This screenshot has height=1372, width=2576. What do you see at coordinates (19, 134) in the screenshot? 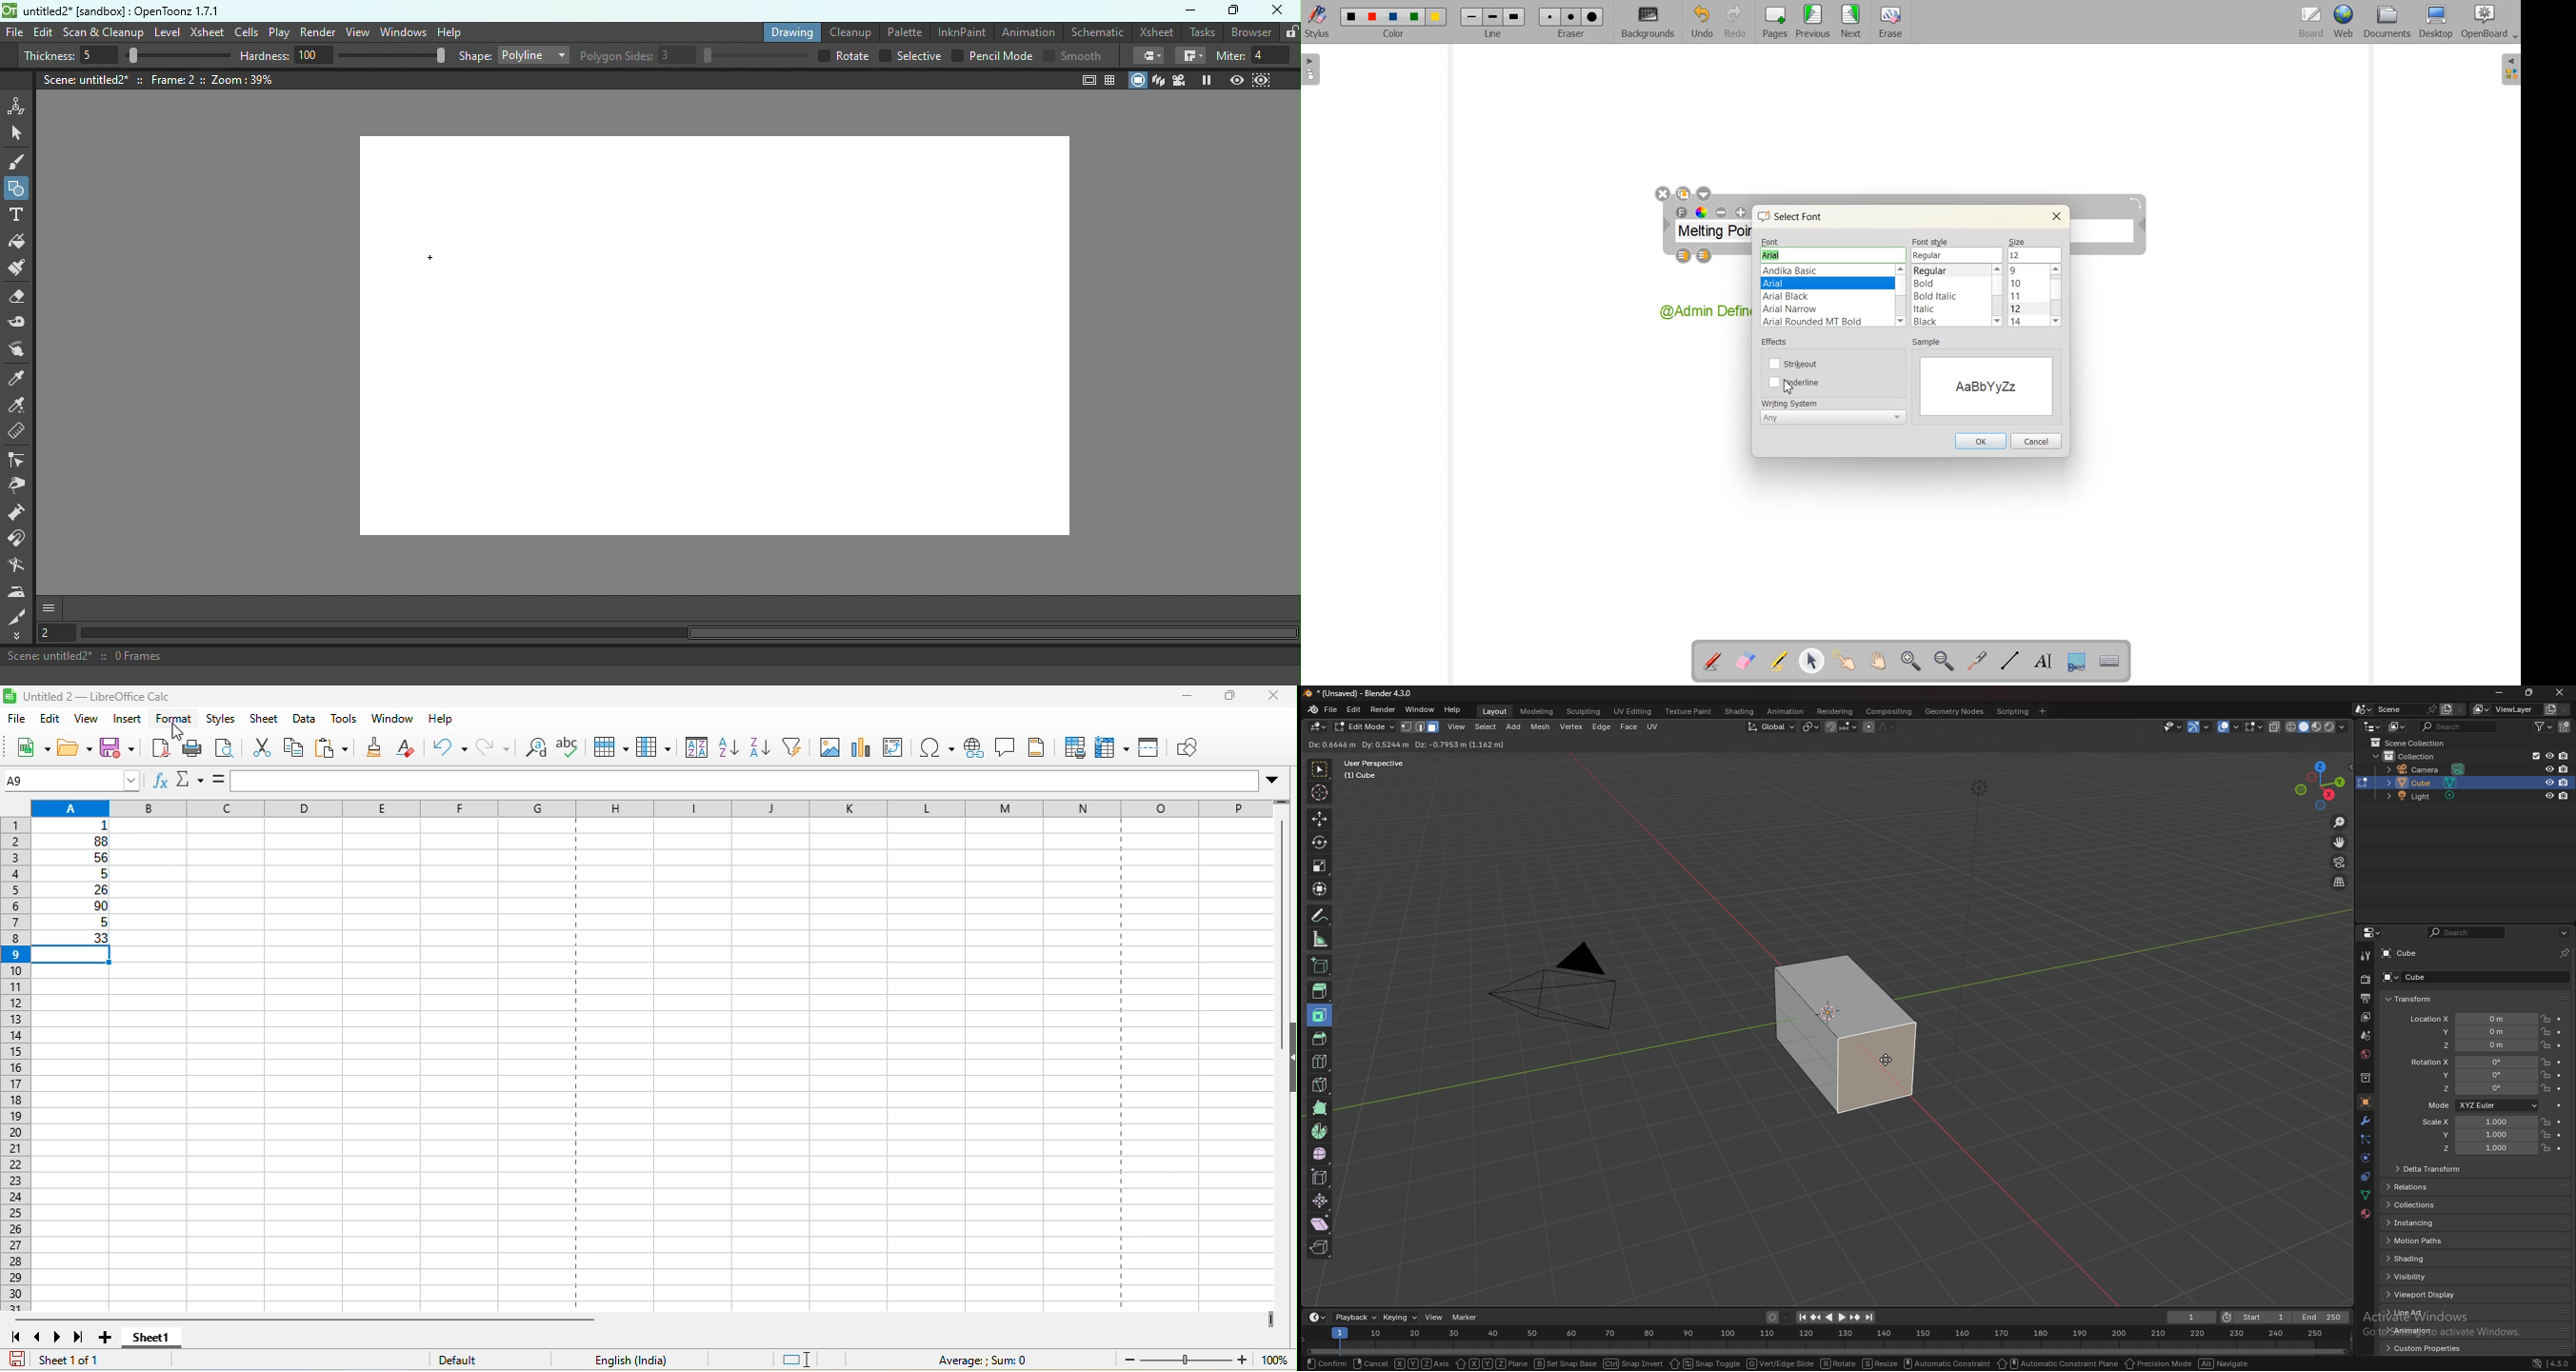
I see `Selection tool` at bounding box center [19, 134].